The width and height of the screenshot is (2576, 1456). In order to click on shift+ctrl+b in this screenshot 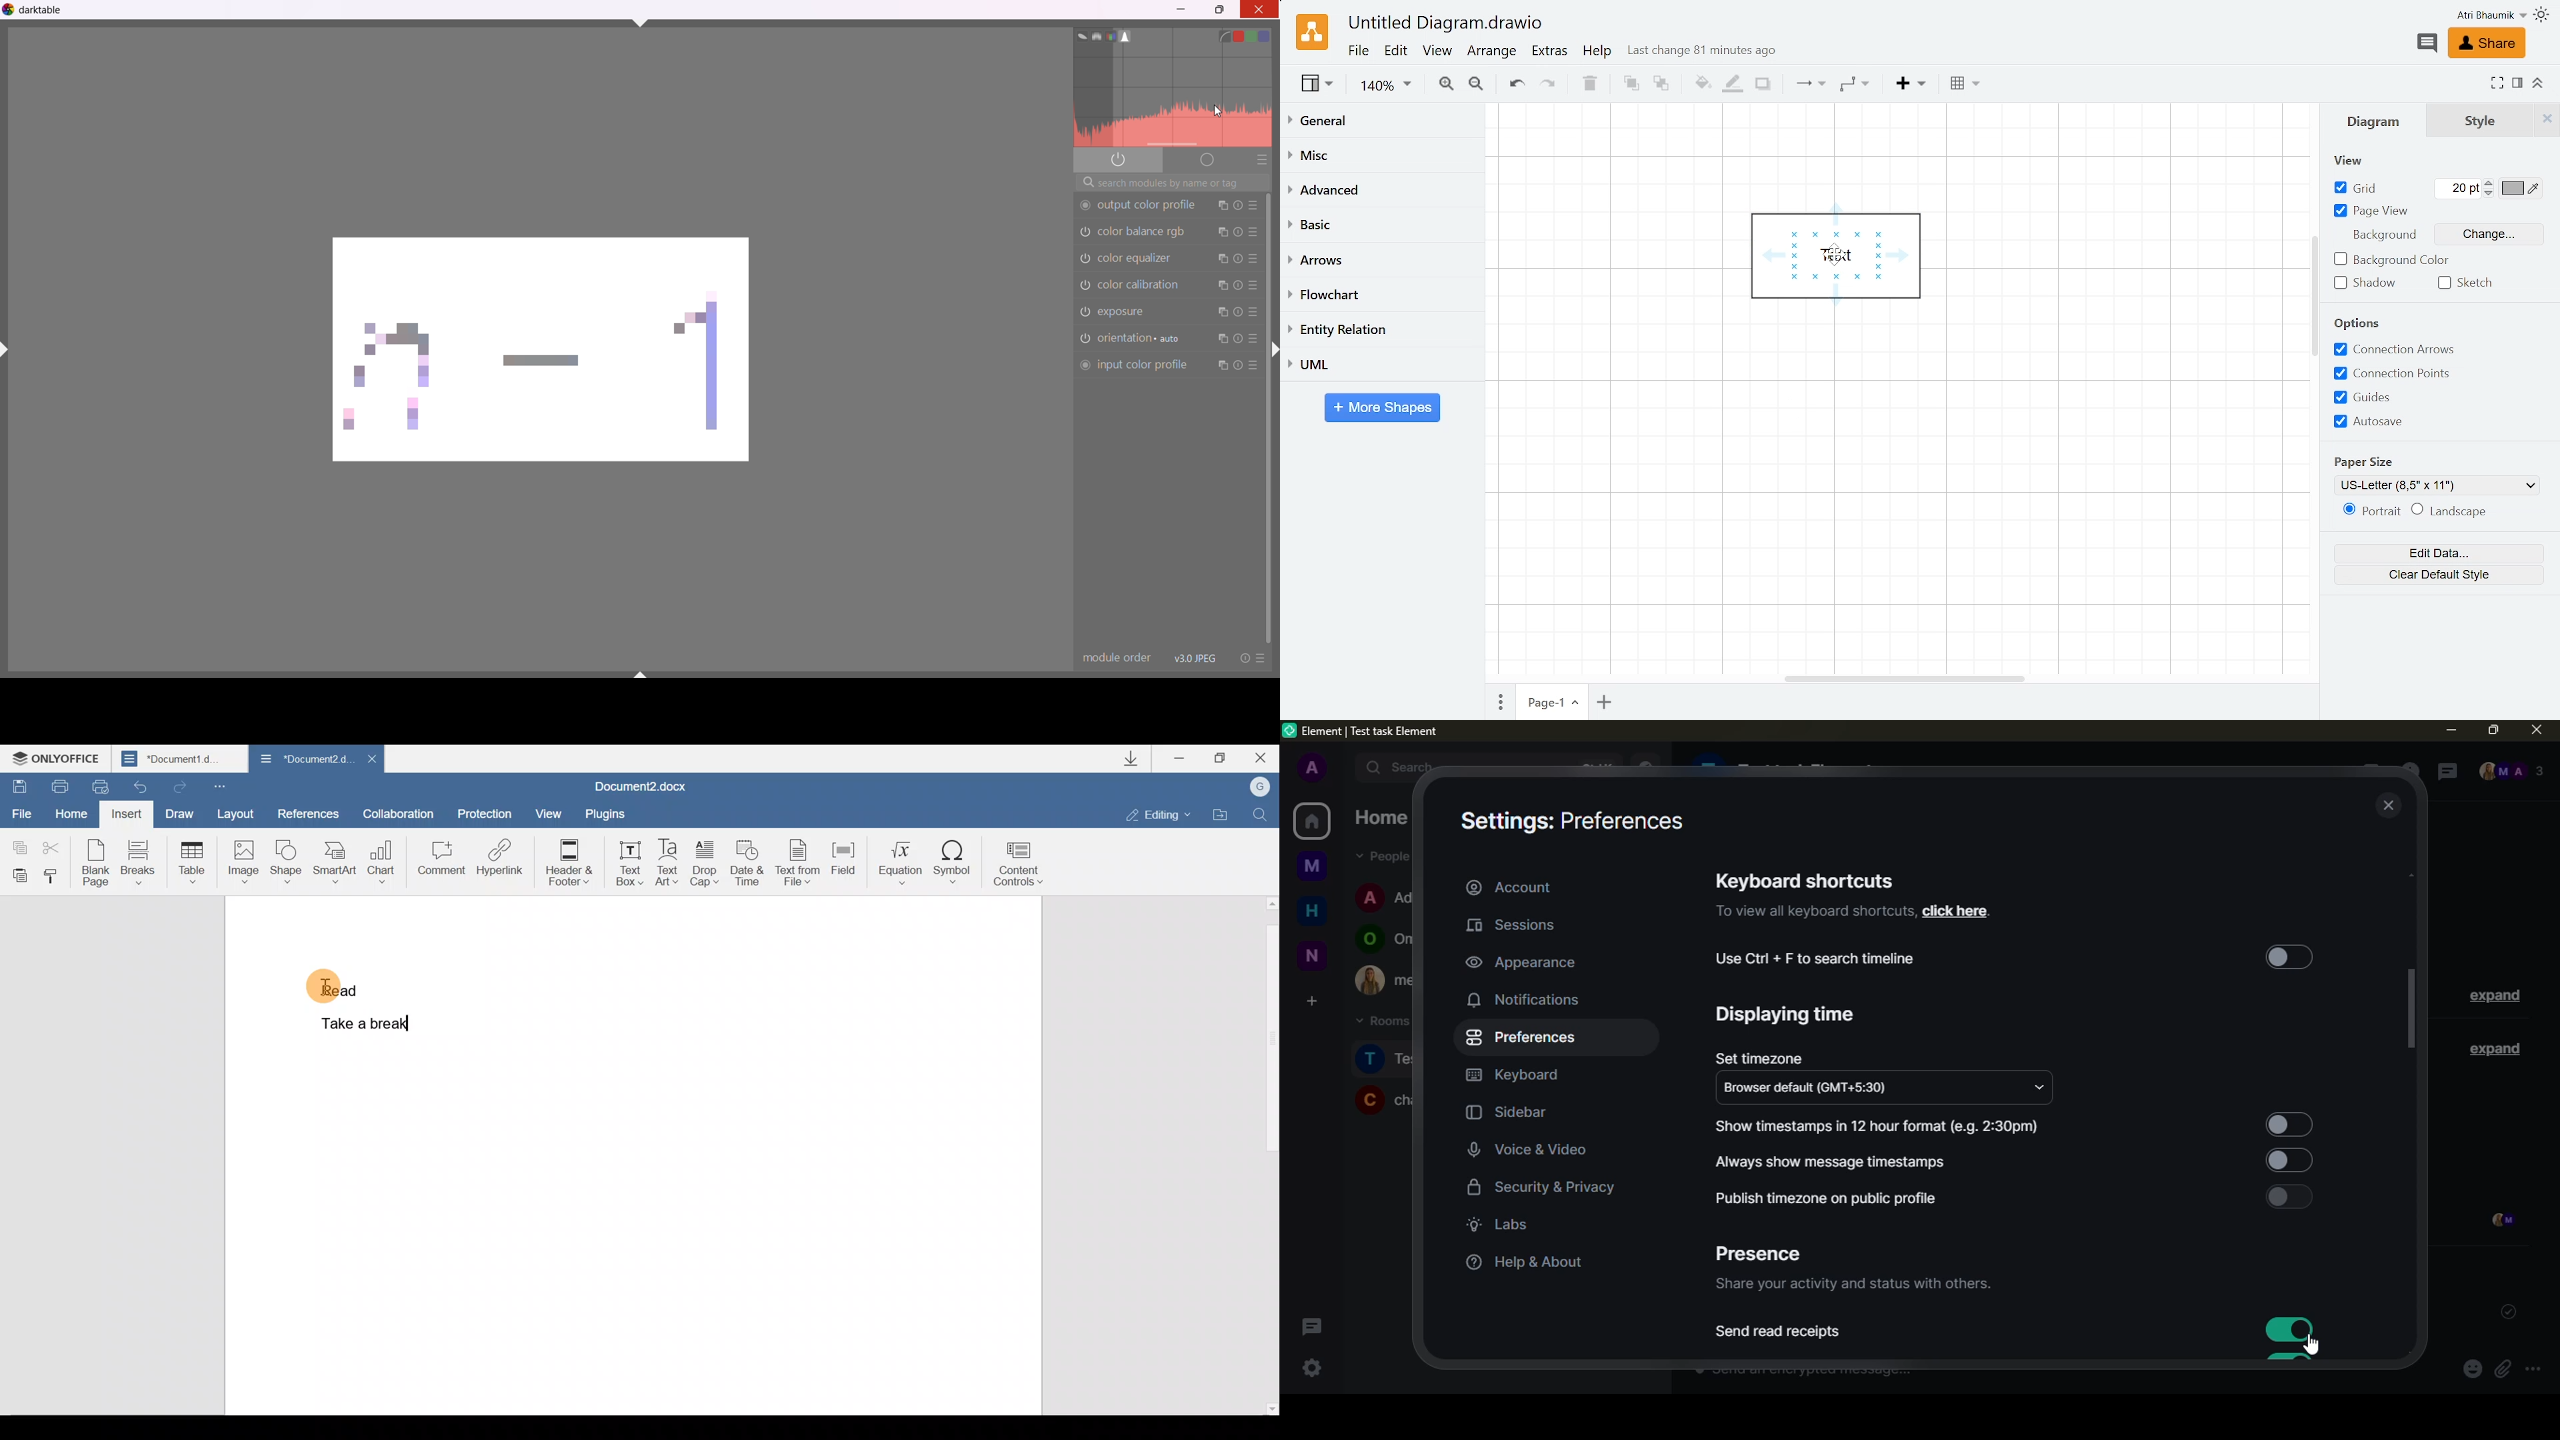, I will do `click(642, 674)`.